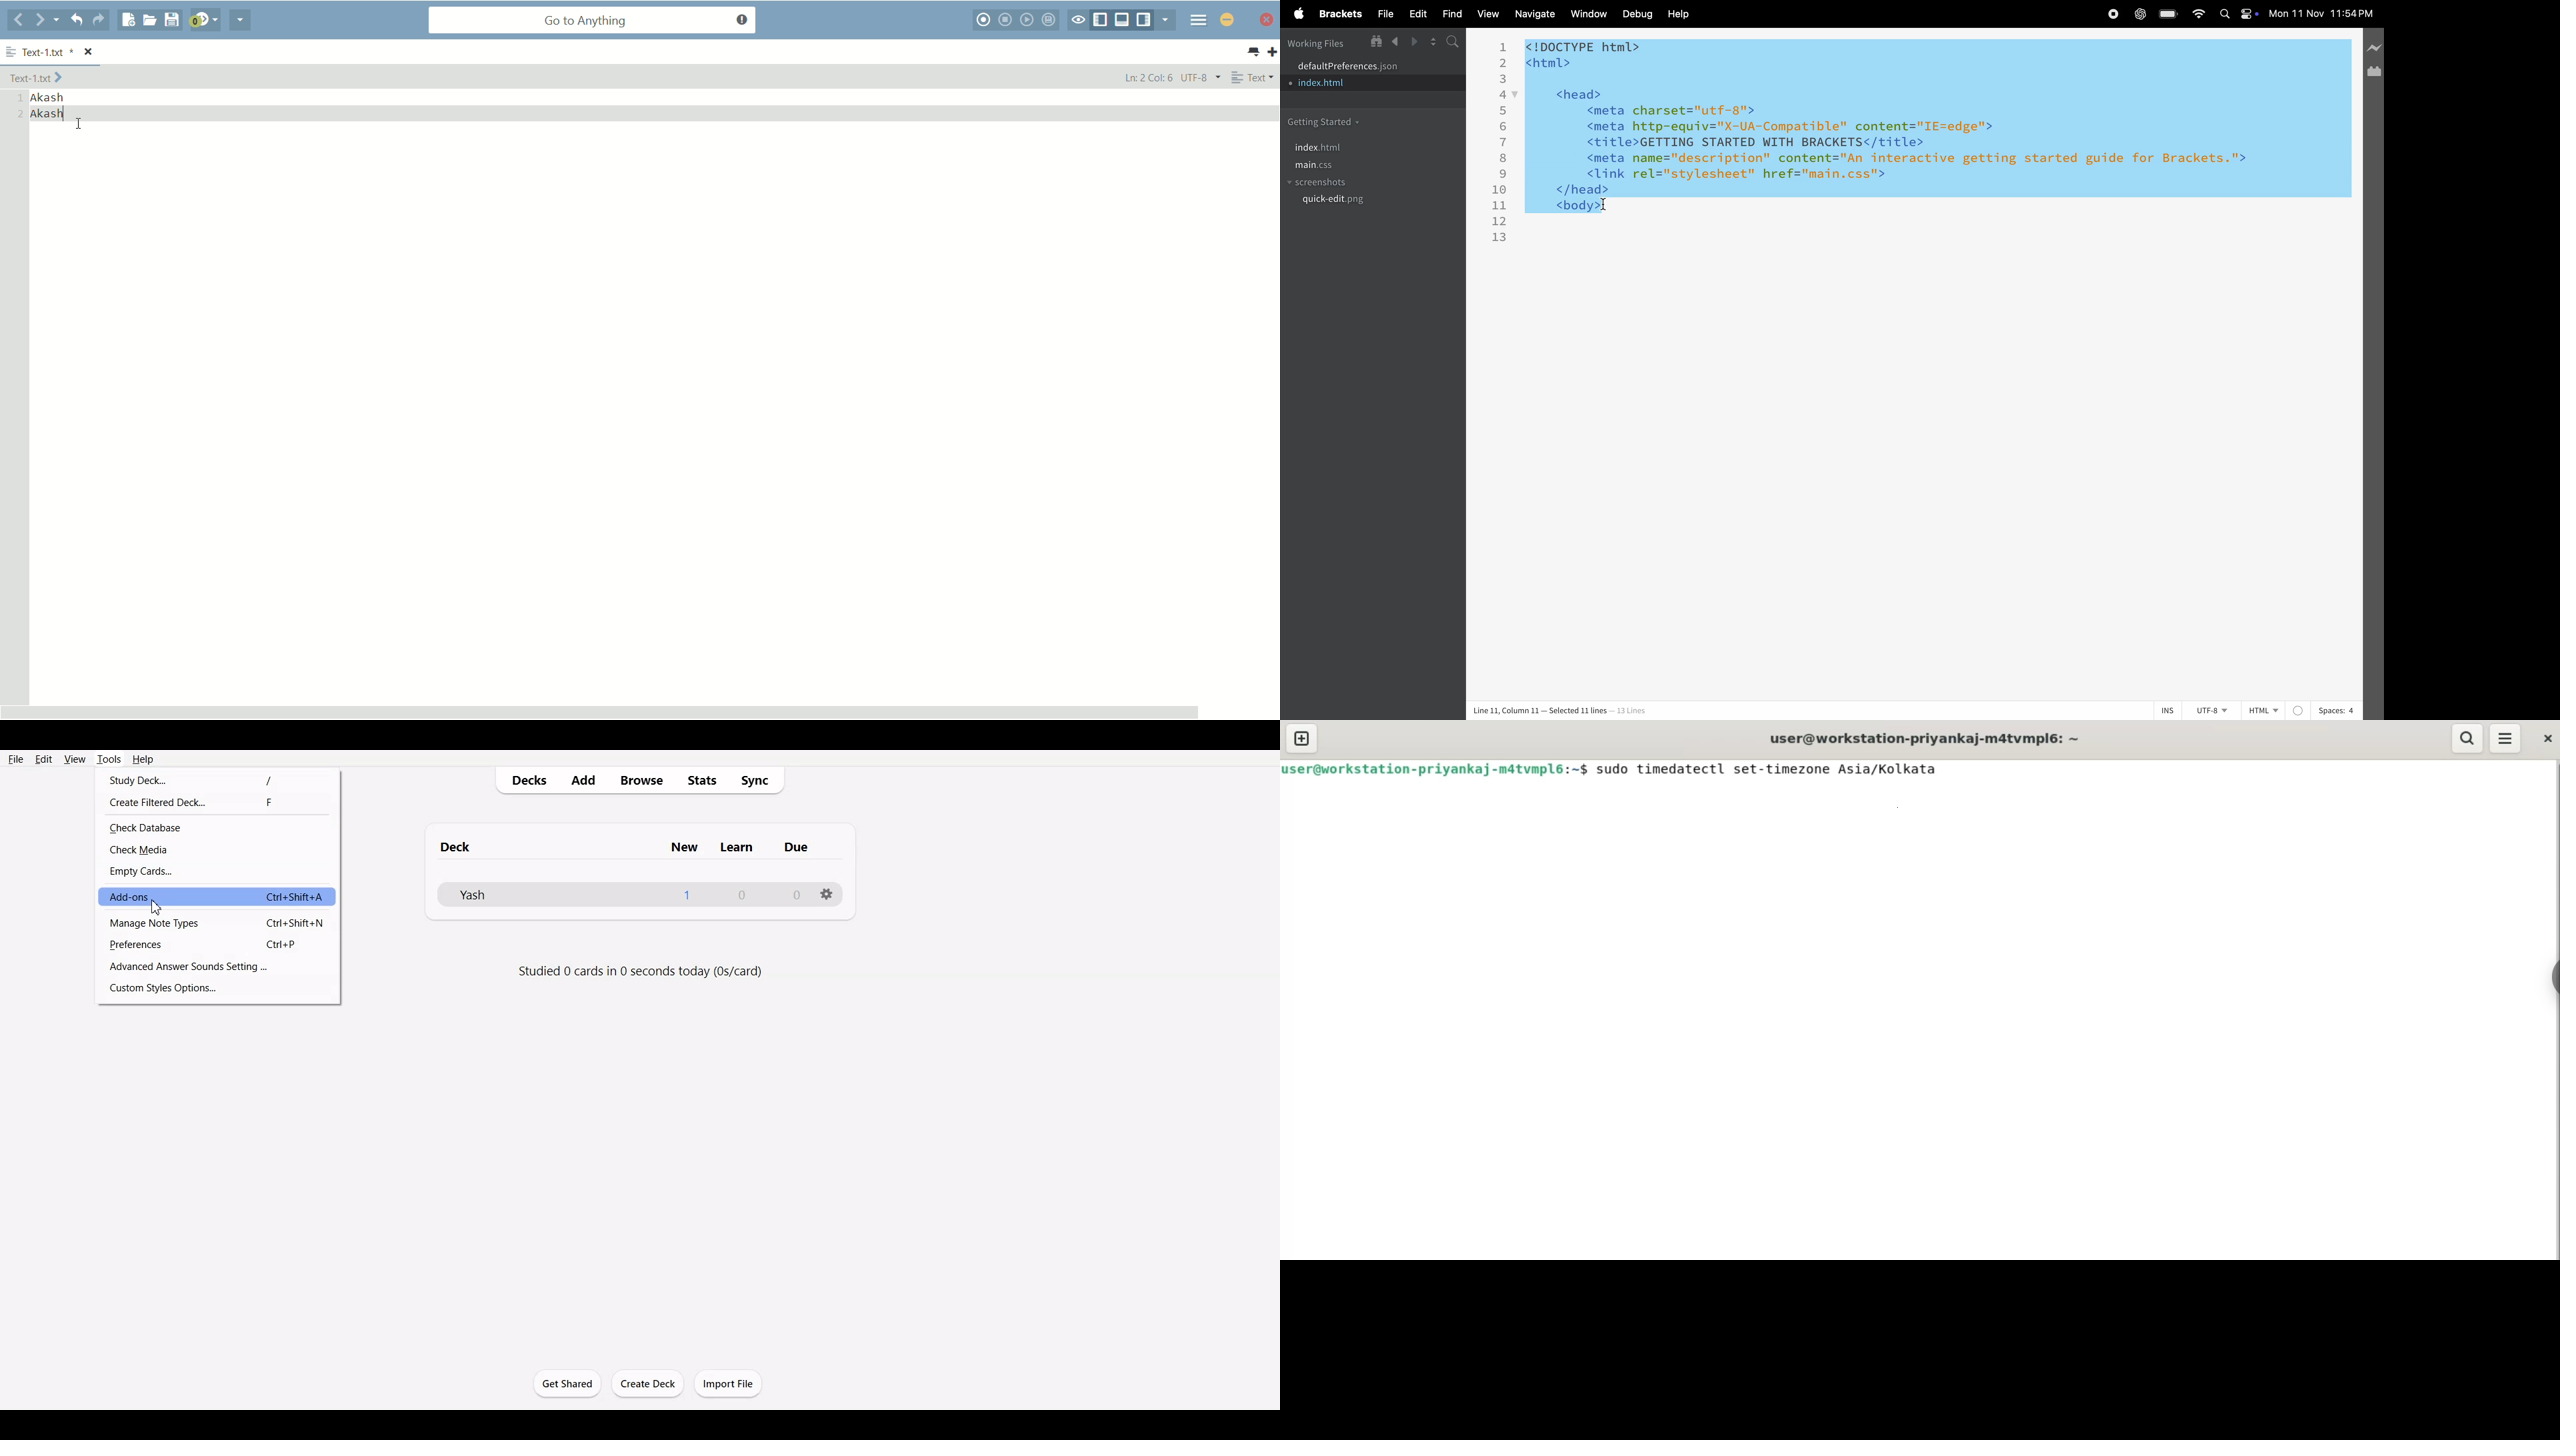  Describe the element at coordinates (703, 780) in the screenshot. I see `Stats` at that location.